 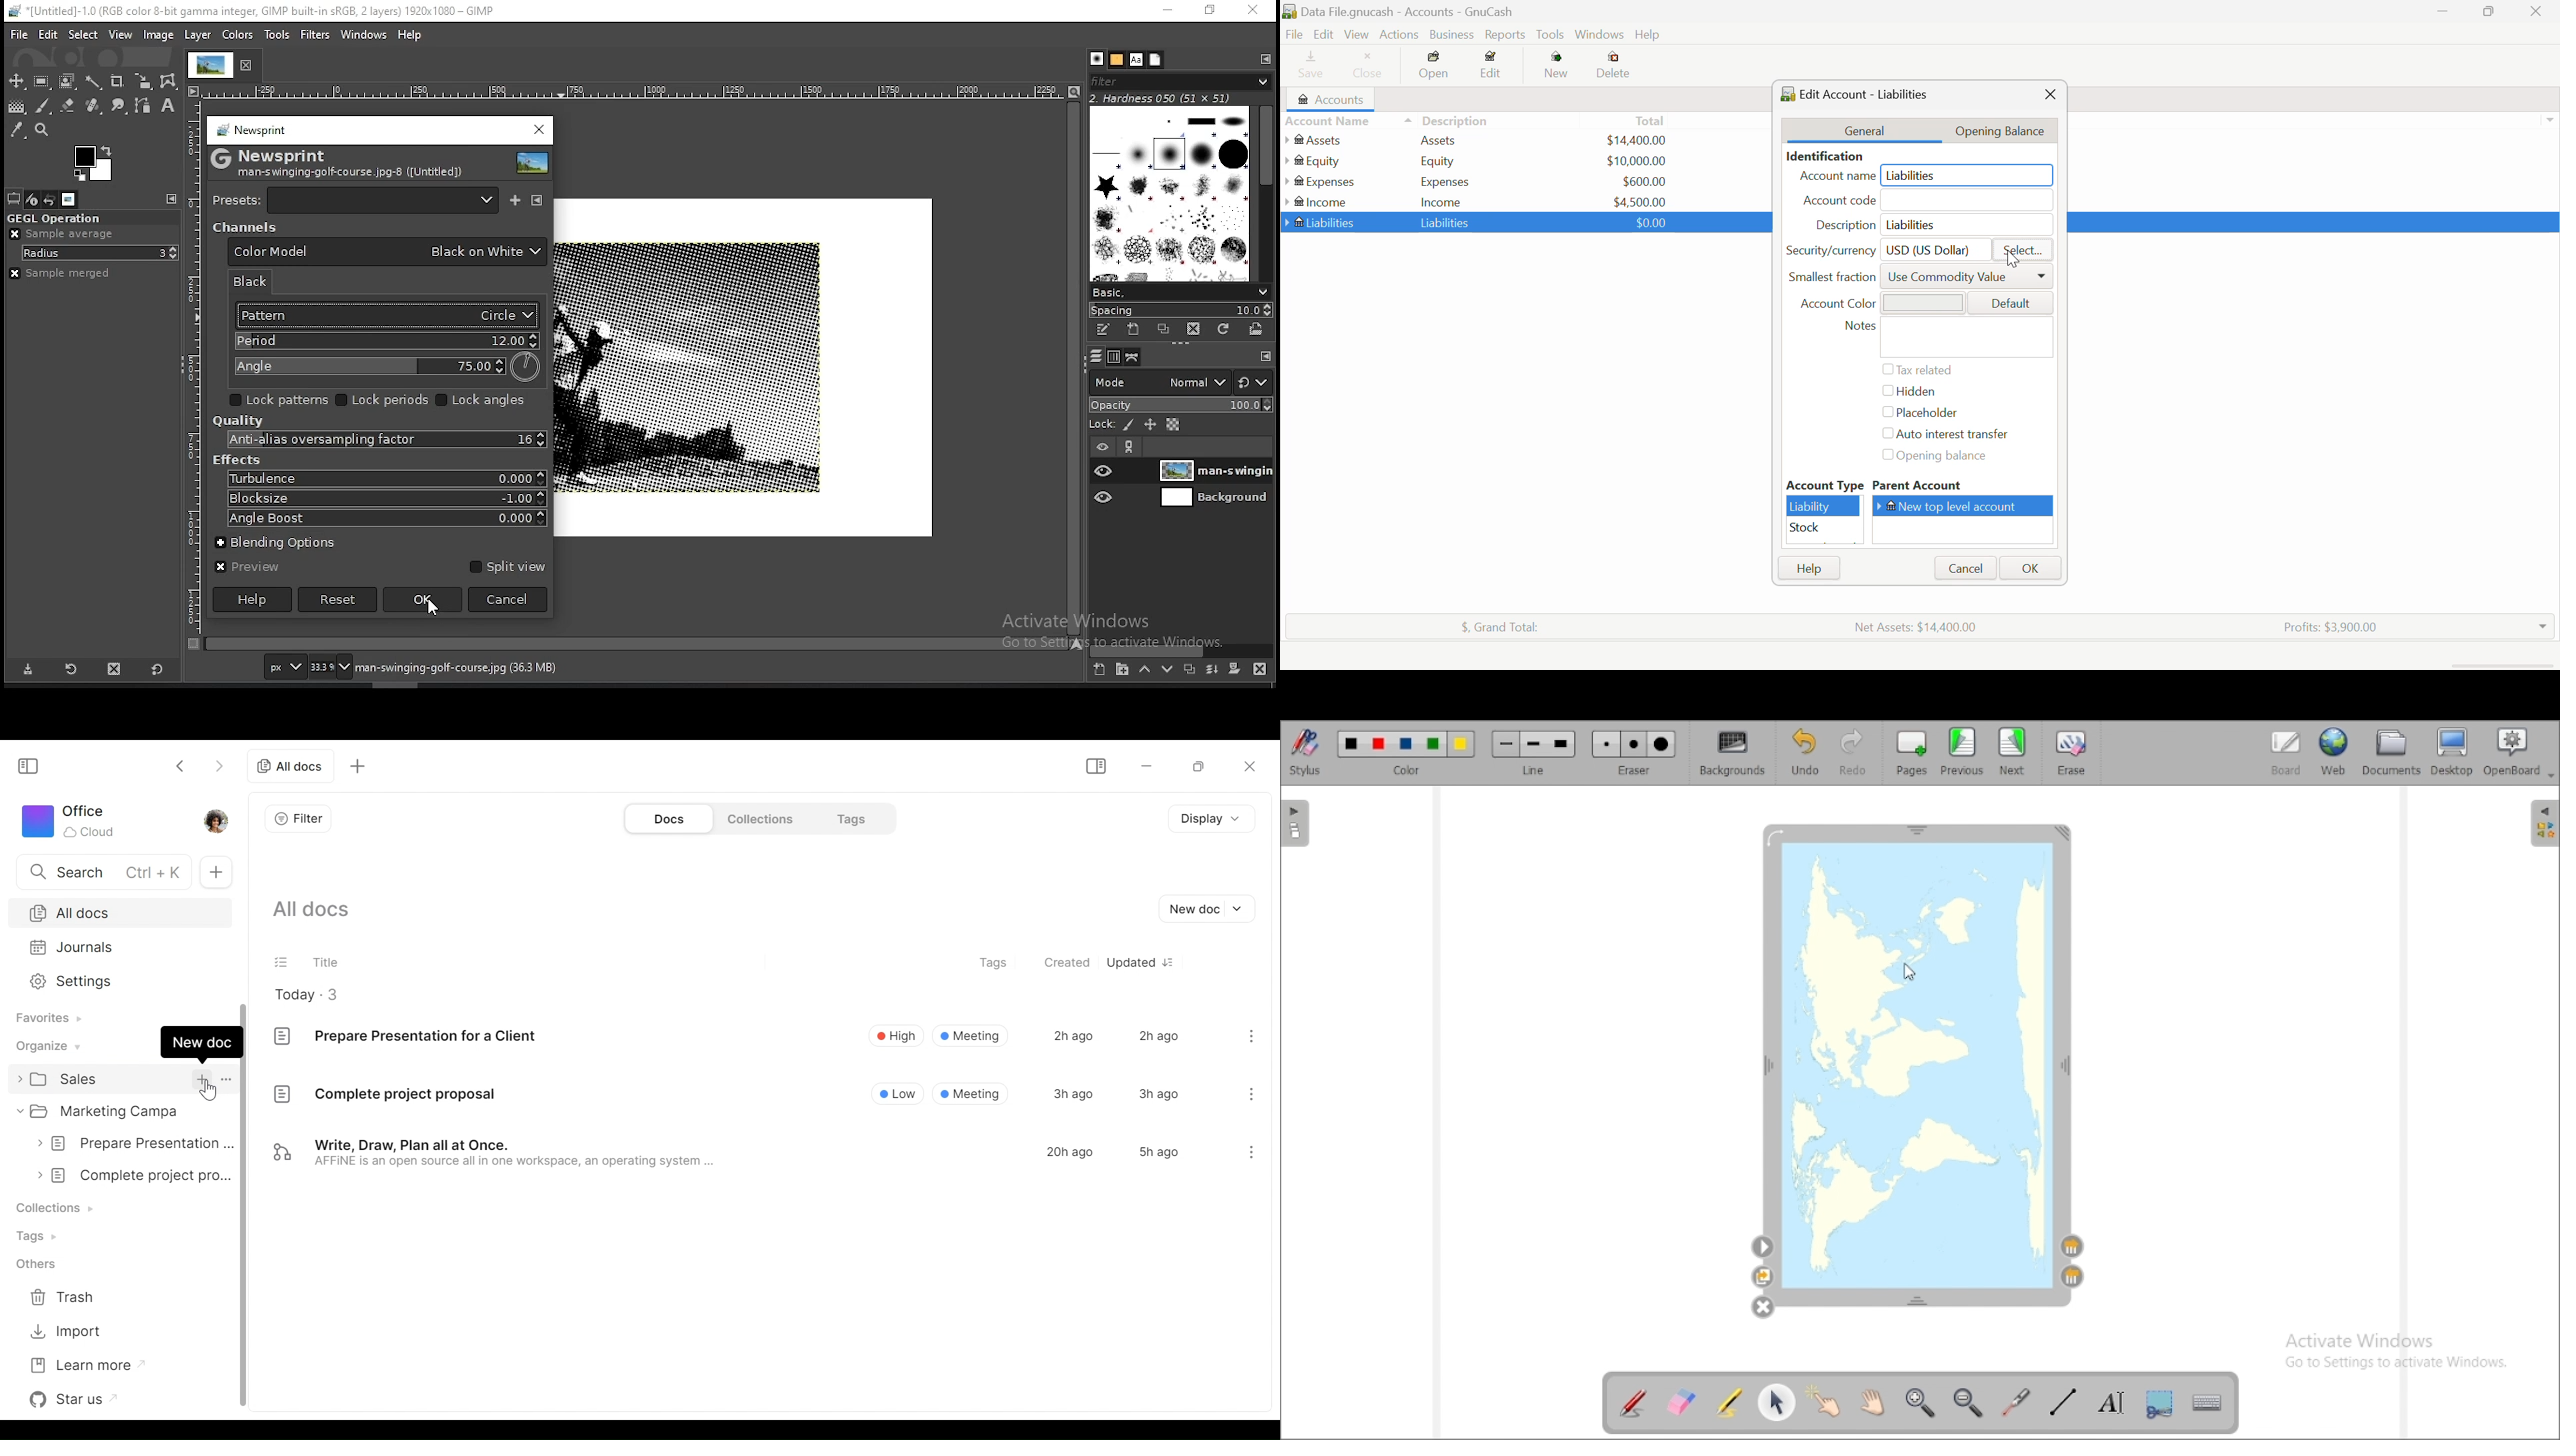 I want to click on All Docs, so click(x=118, y=913).